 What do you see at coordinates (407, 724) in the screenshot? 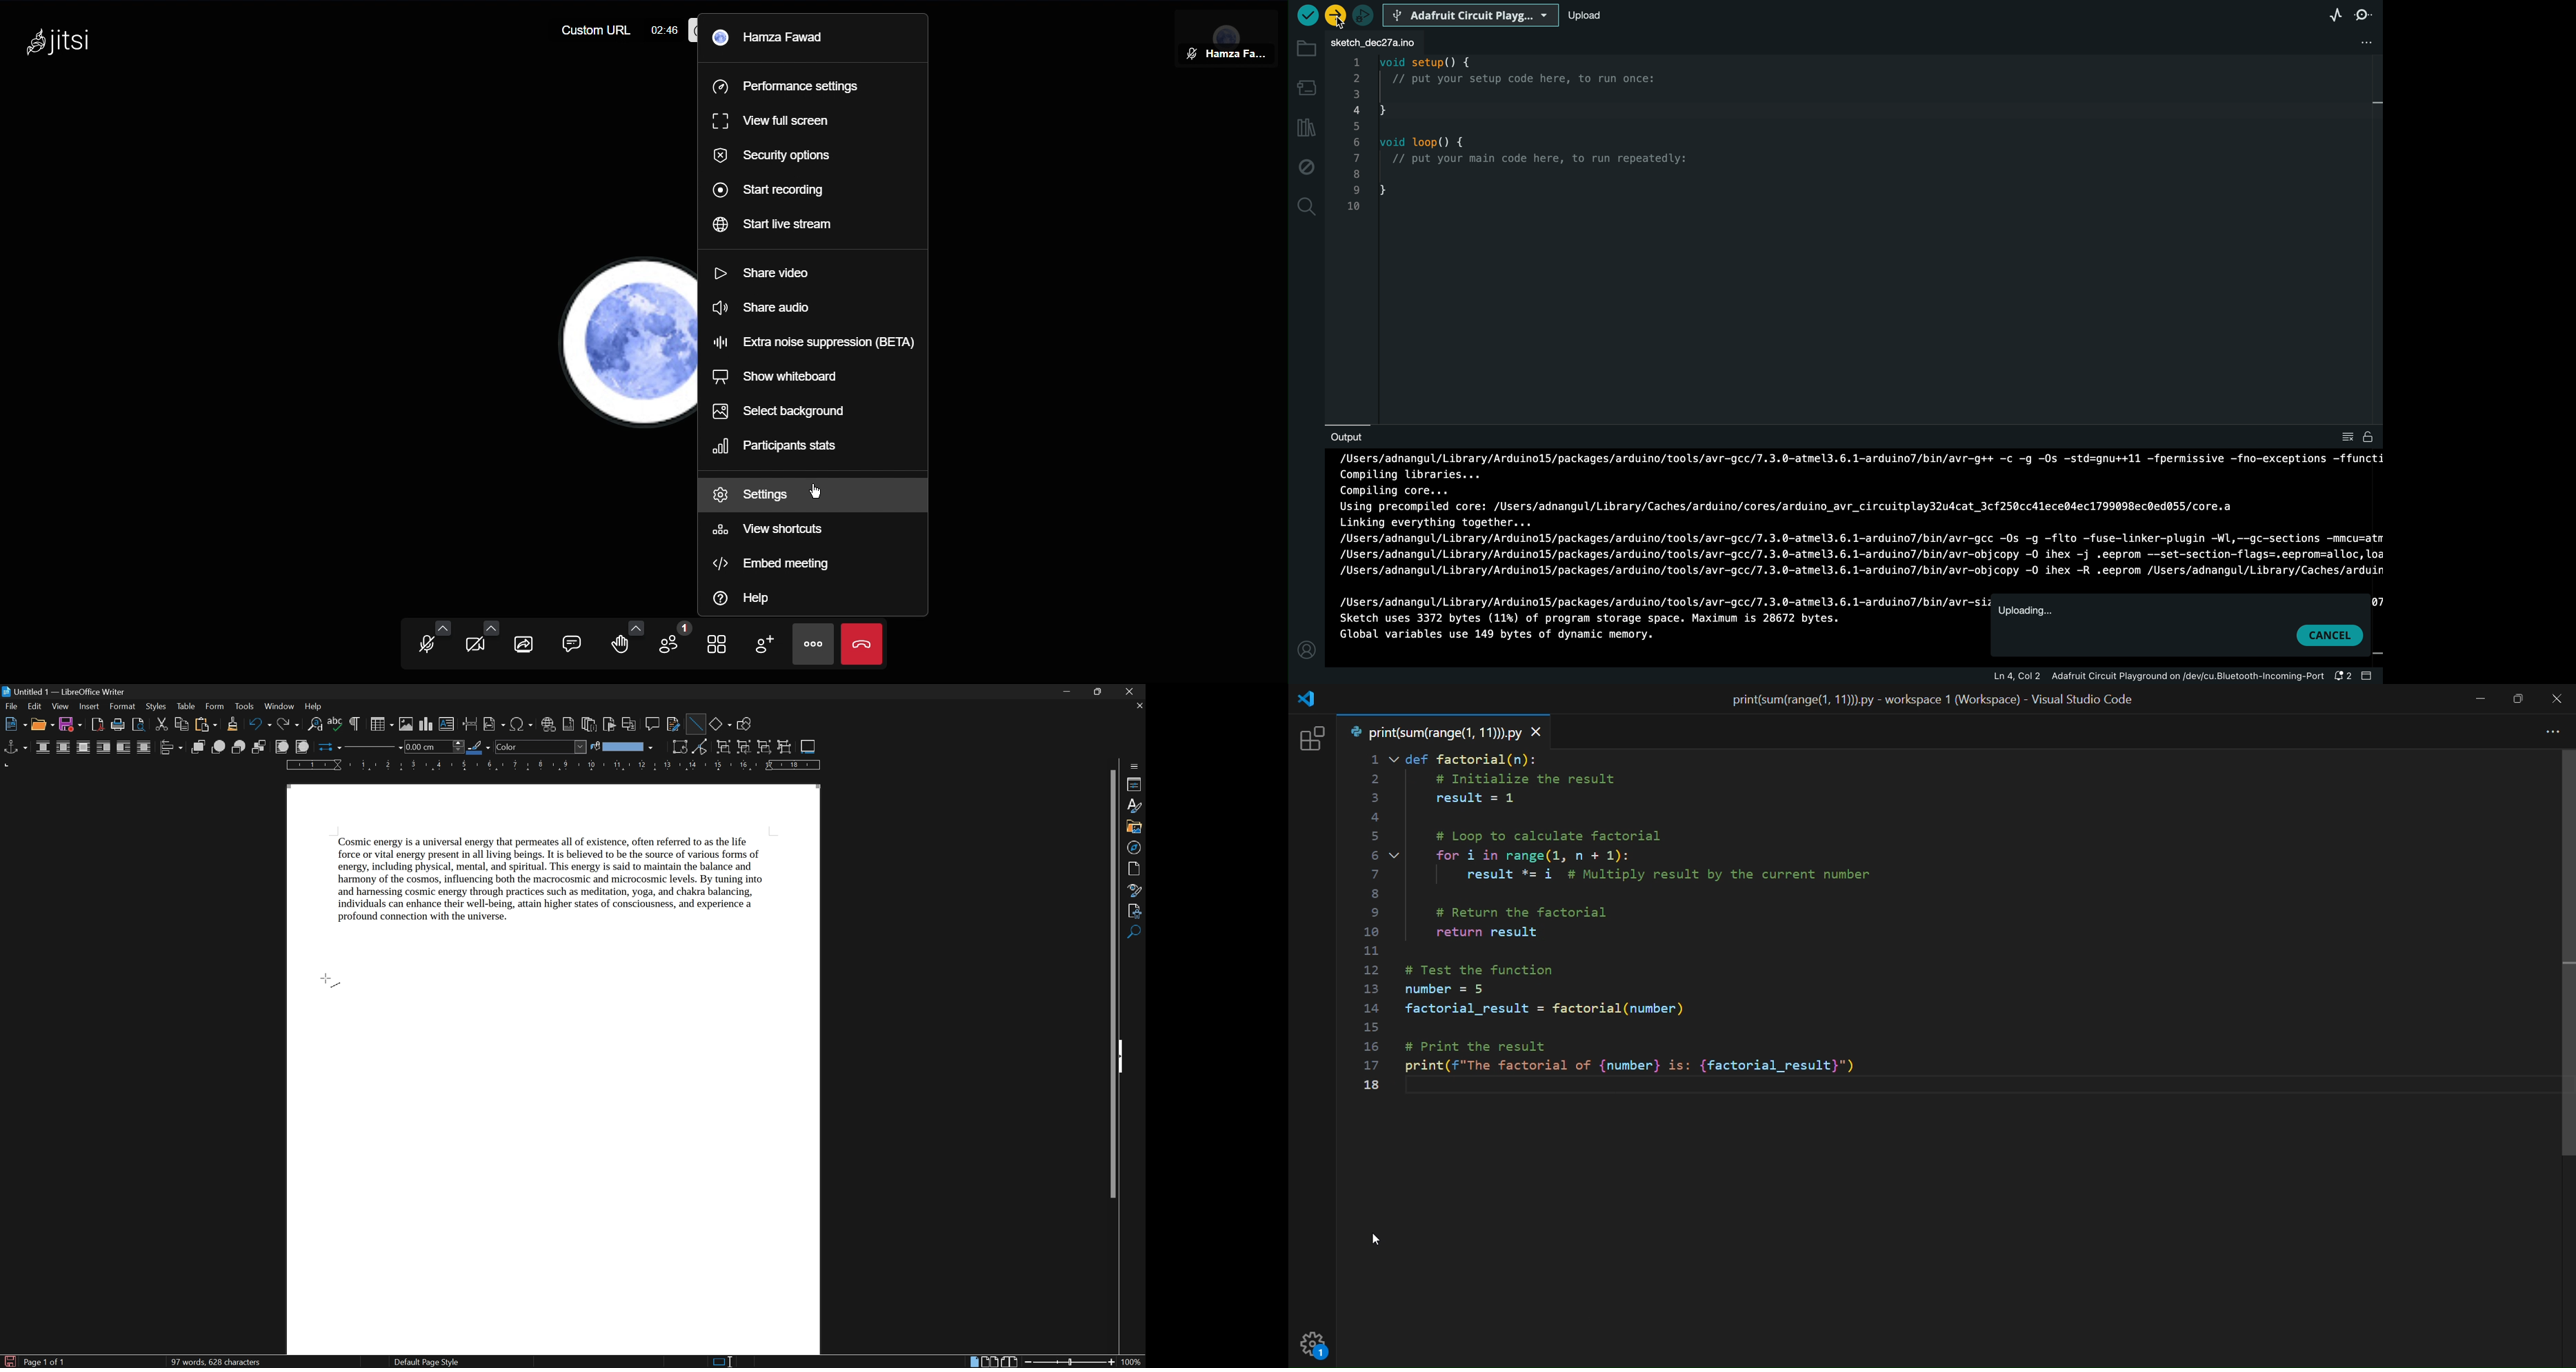
I see `insert image` at bounding box center [407, 724].